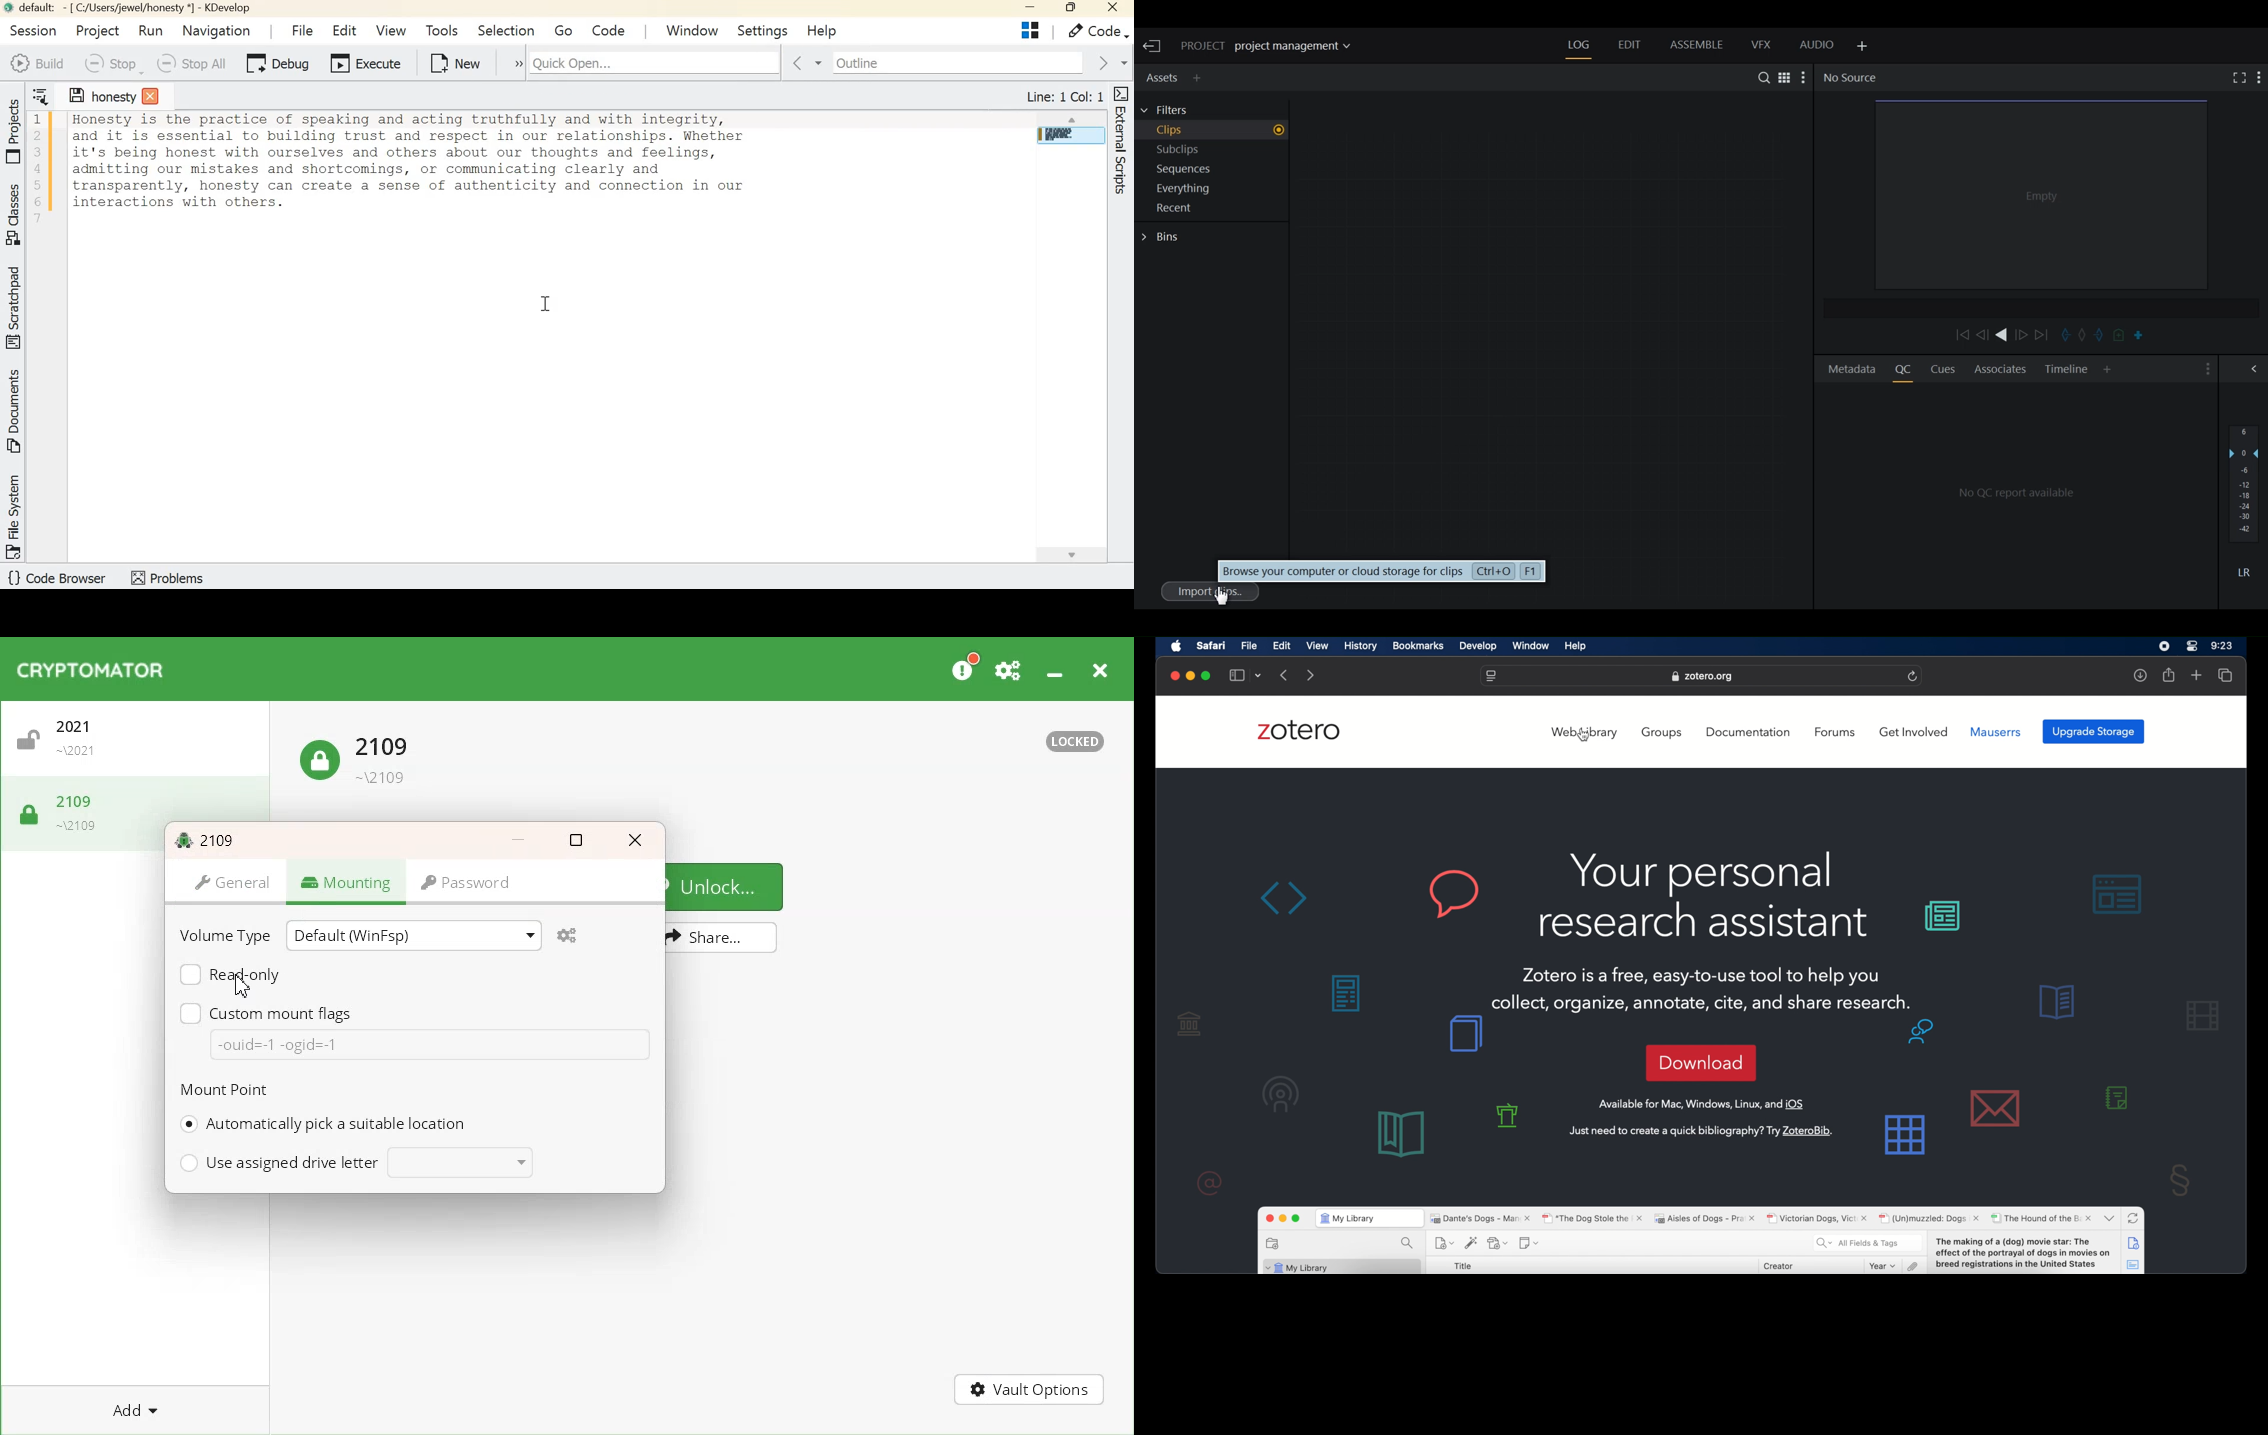 This screenshot has width=2268, height=1456. What do you see at coordinates (1259, 676) in the screenshot?
I see `tab group picker` at bounding box center [1259, 676].